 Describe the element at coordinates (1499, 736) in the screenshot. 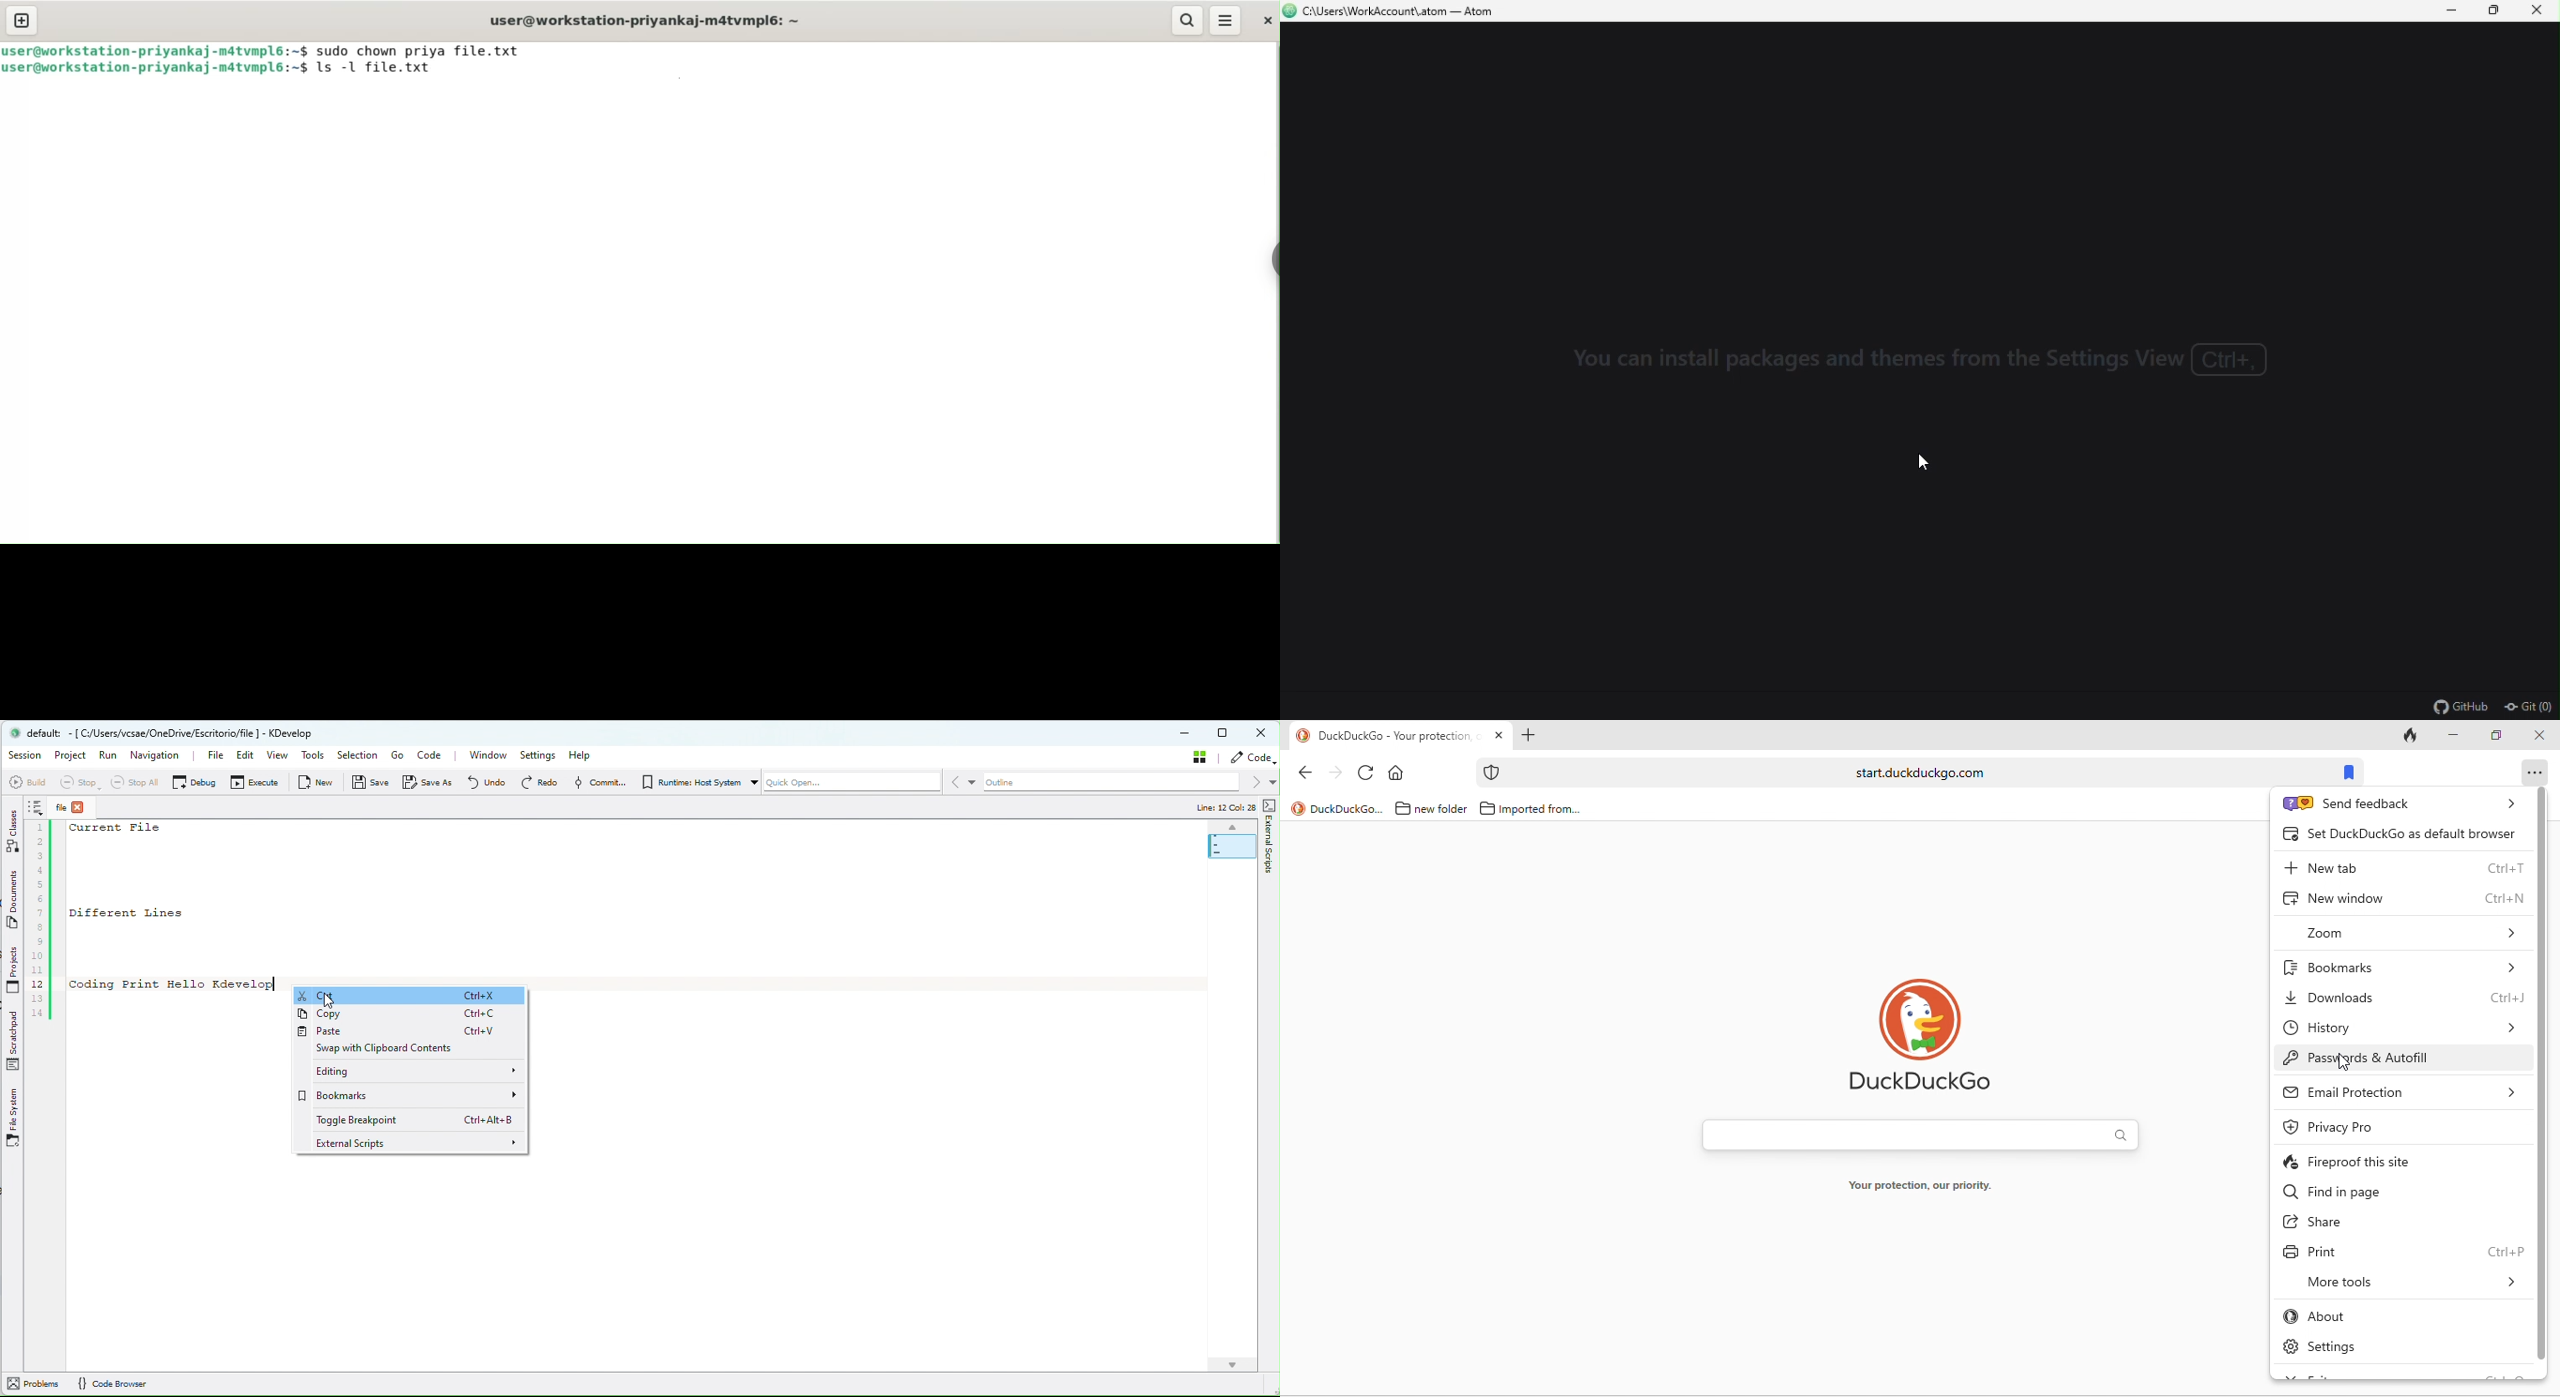

I see `close tab` at that location.